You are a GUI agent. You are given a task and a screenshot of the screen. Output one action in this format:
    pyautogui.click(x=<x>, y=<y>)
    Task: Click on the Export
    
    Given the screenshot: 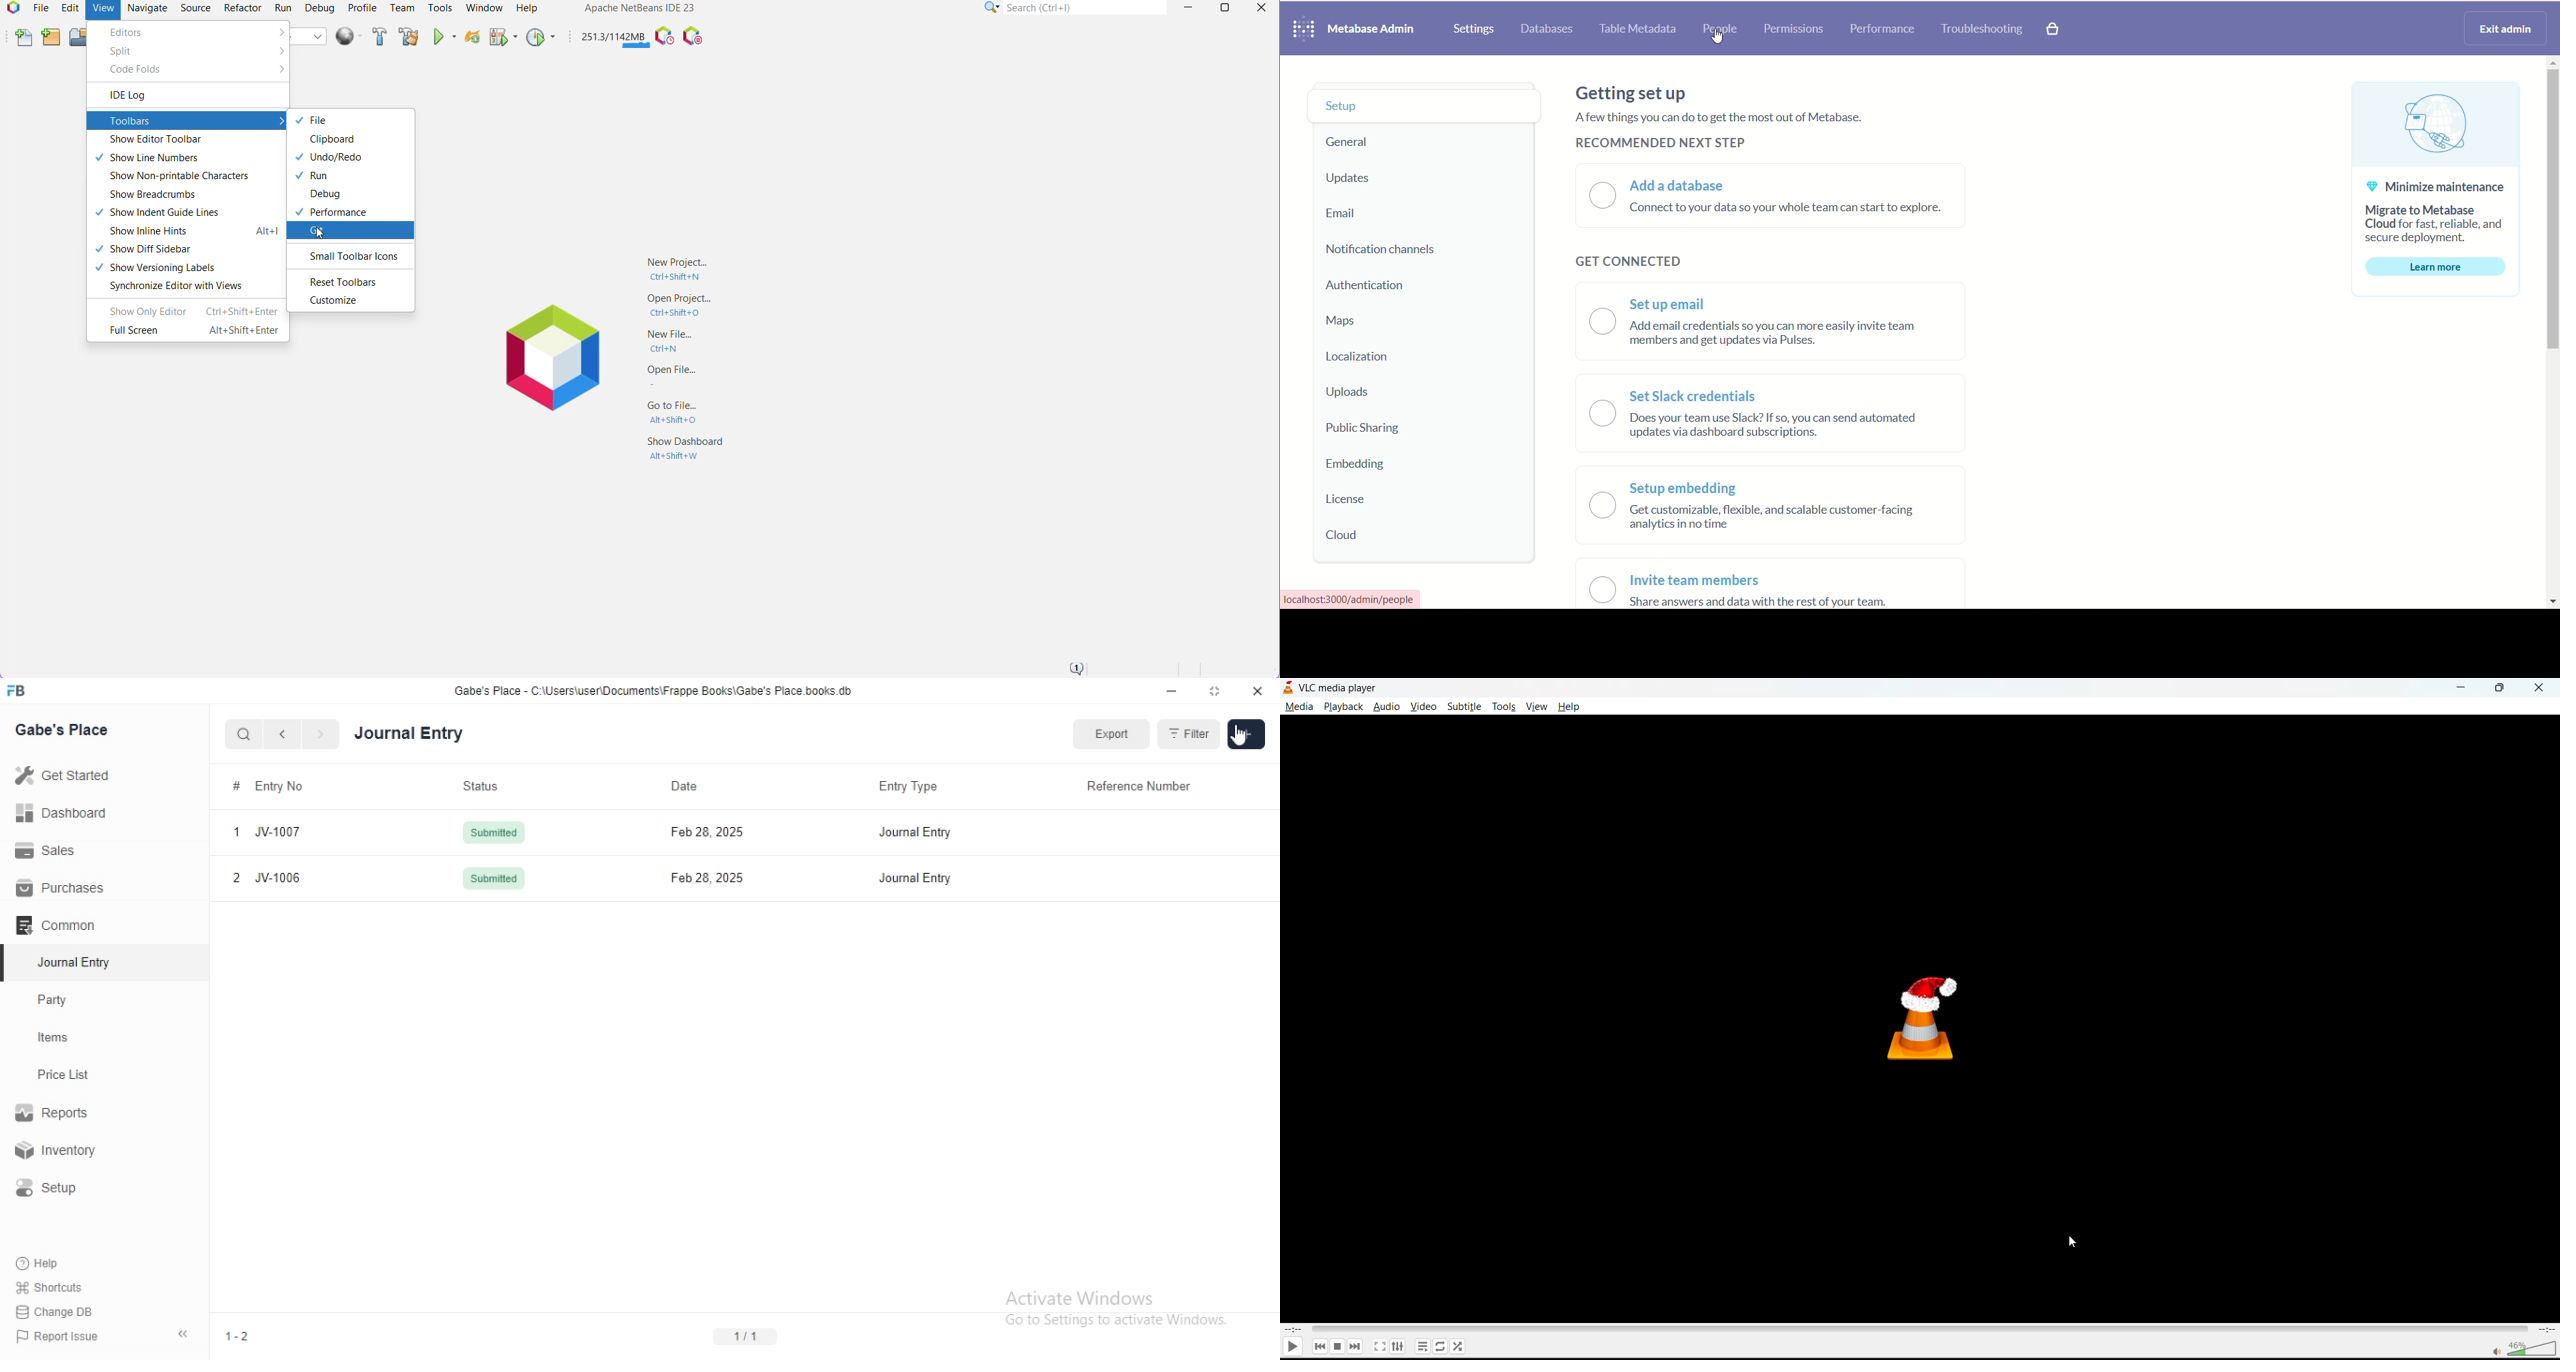 What is the action you would take?
    pyautogui.click(x=1110, y=734)
    